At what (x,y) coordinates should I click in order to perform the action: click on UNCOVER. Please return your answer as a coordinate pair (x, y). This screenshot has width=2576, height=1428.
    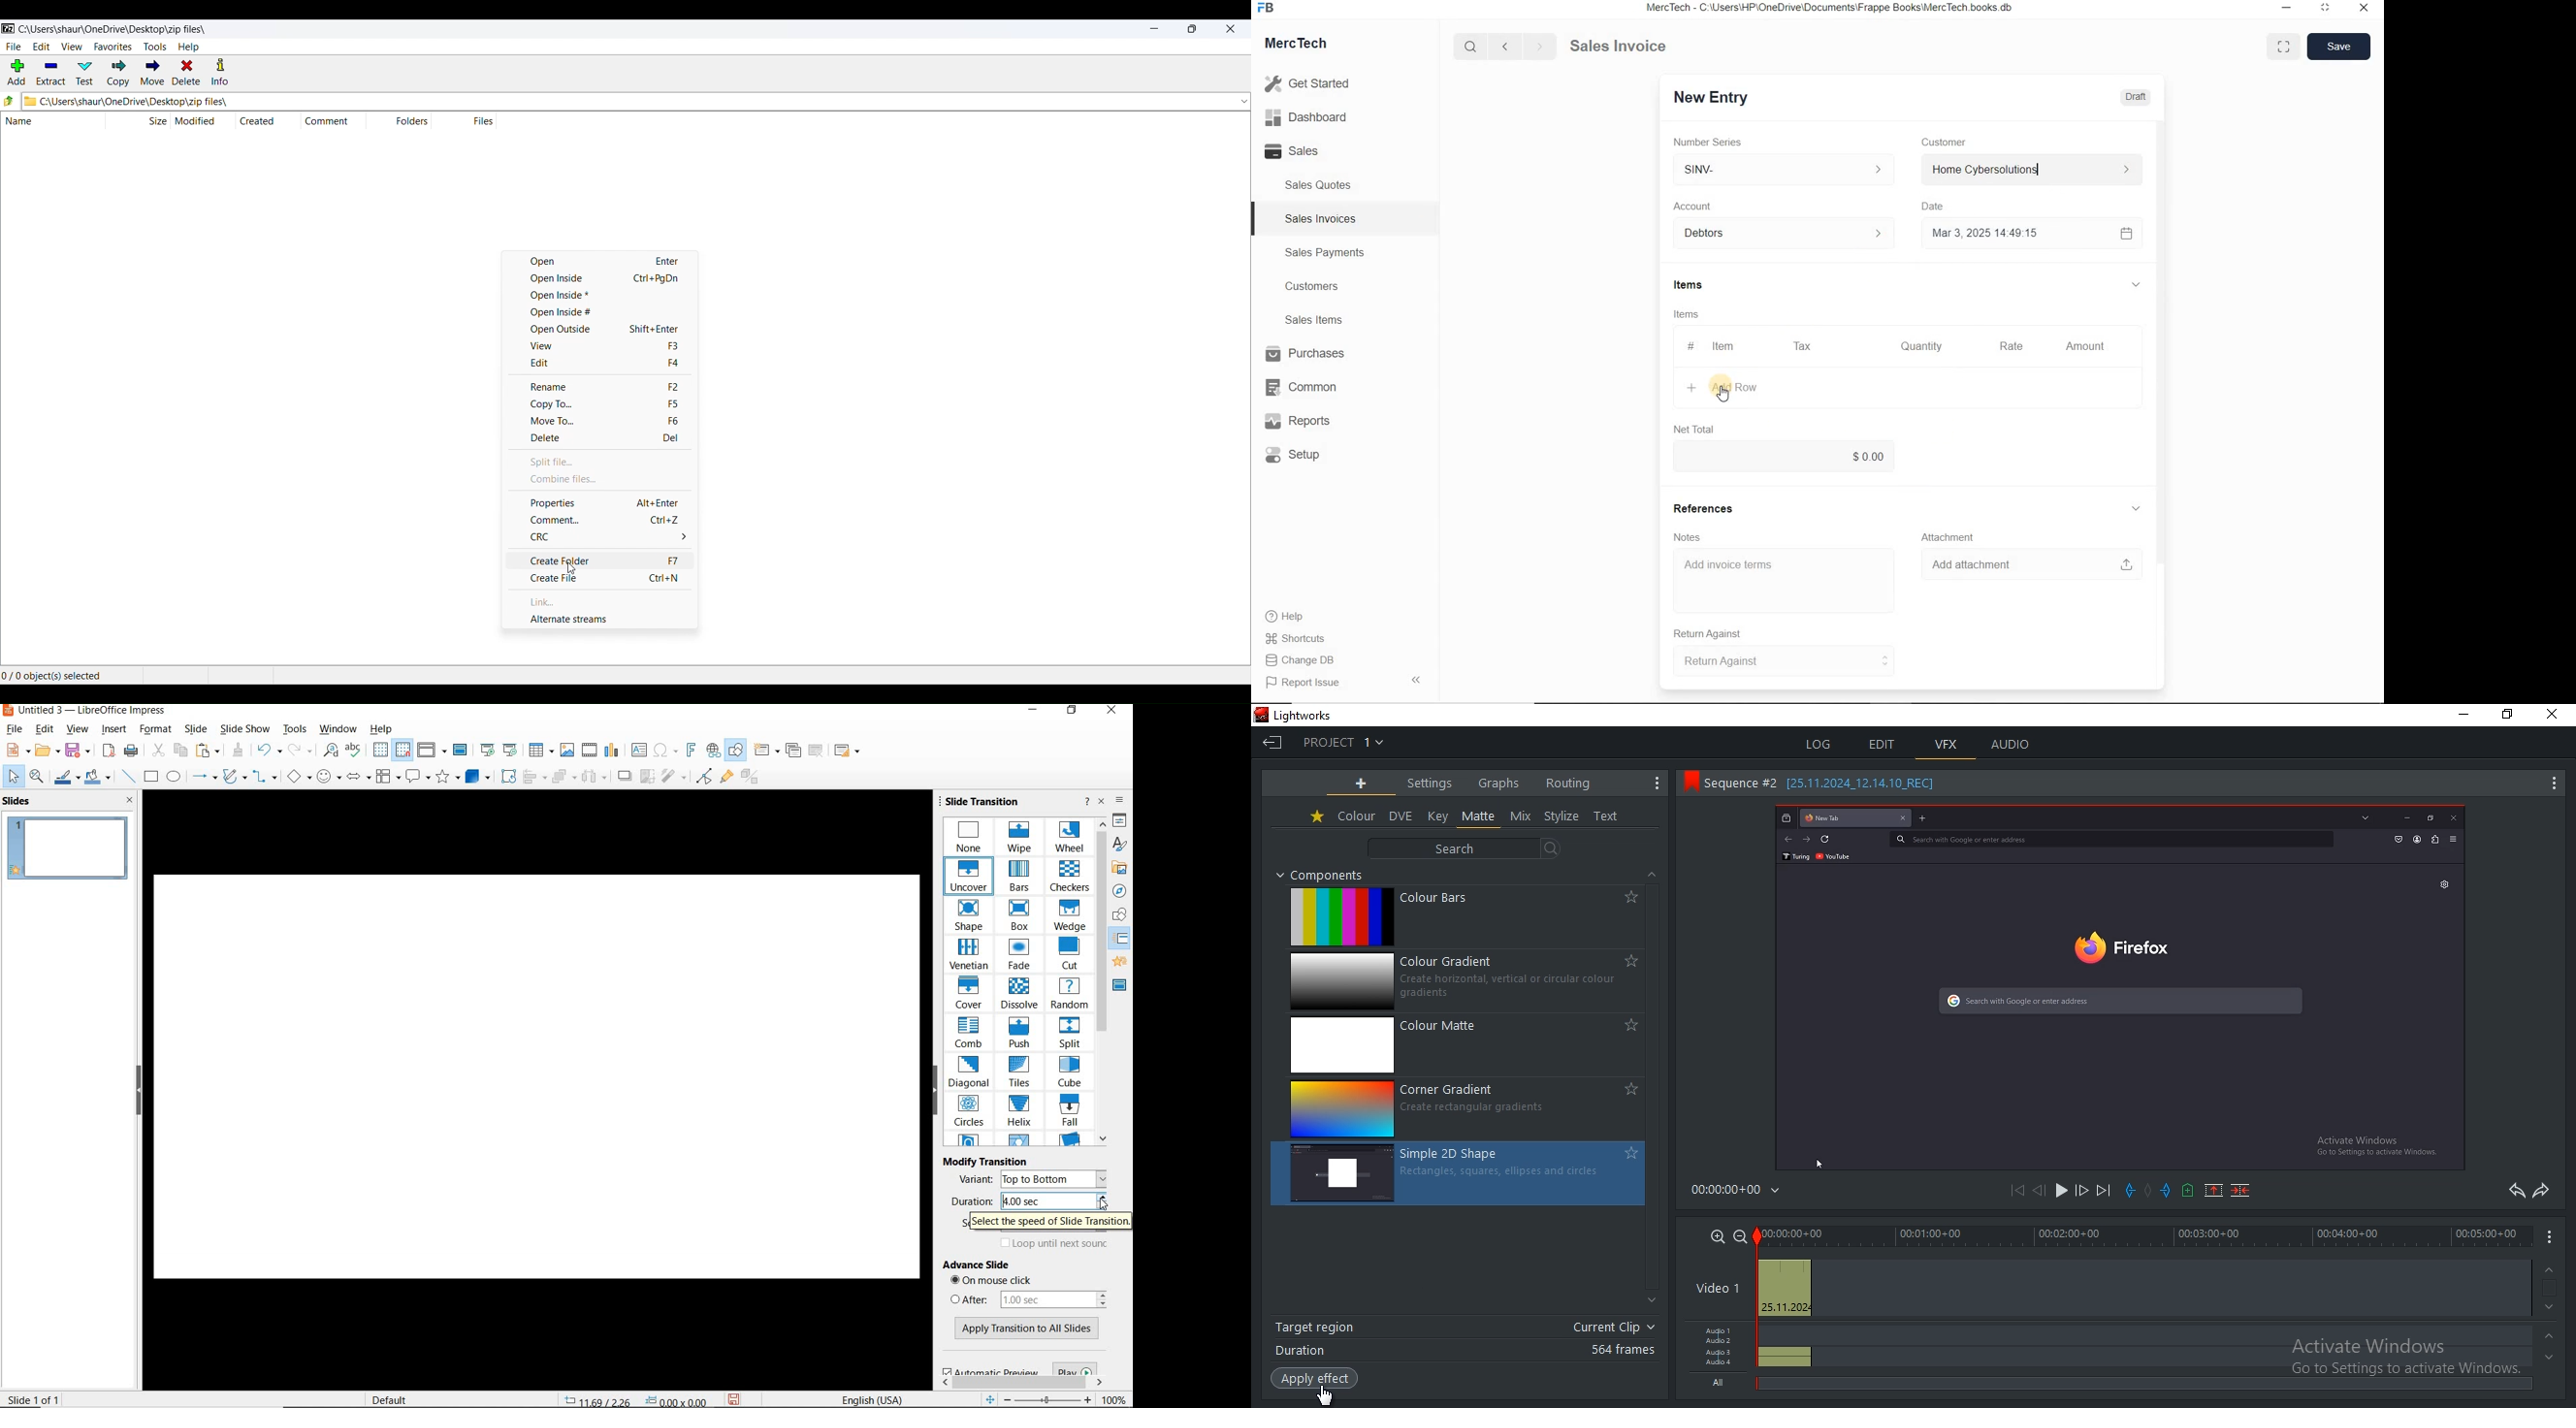
    Looking at the image, I should click on (971, 878).